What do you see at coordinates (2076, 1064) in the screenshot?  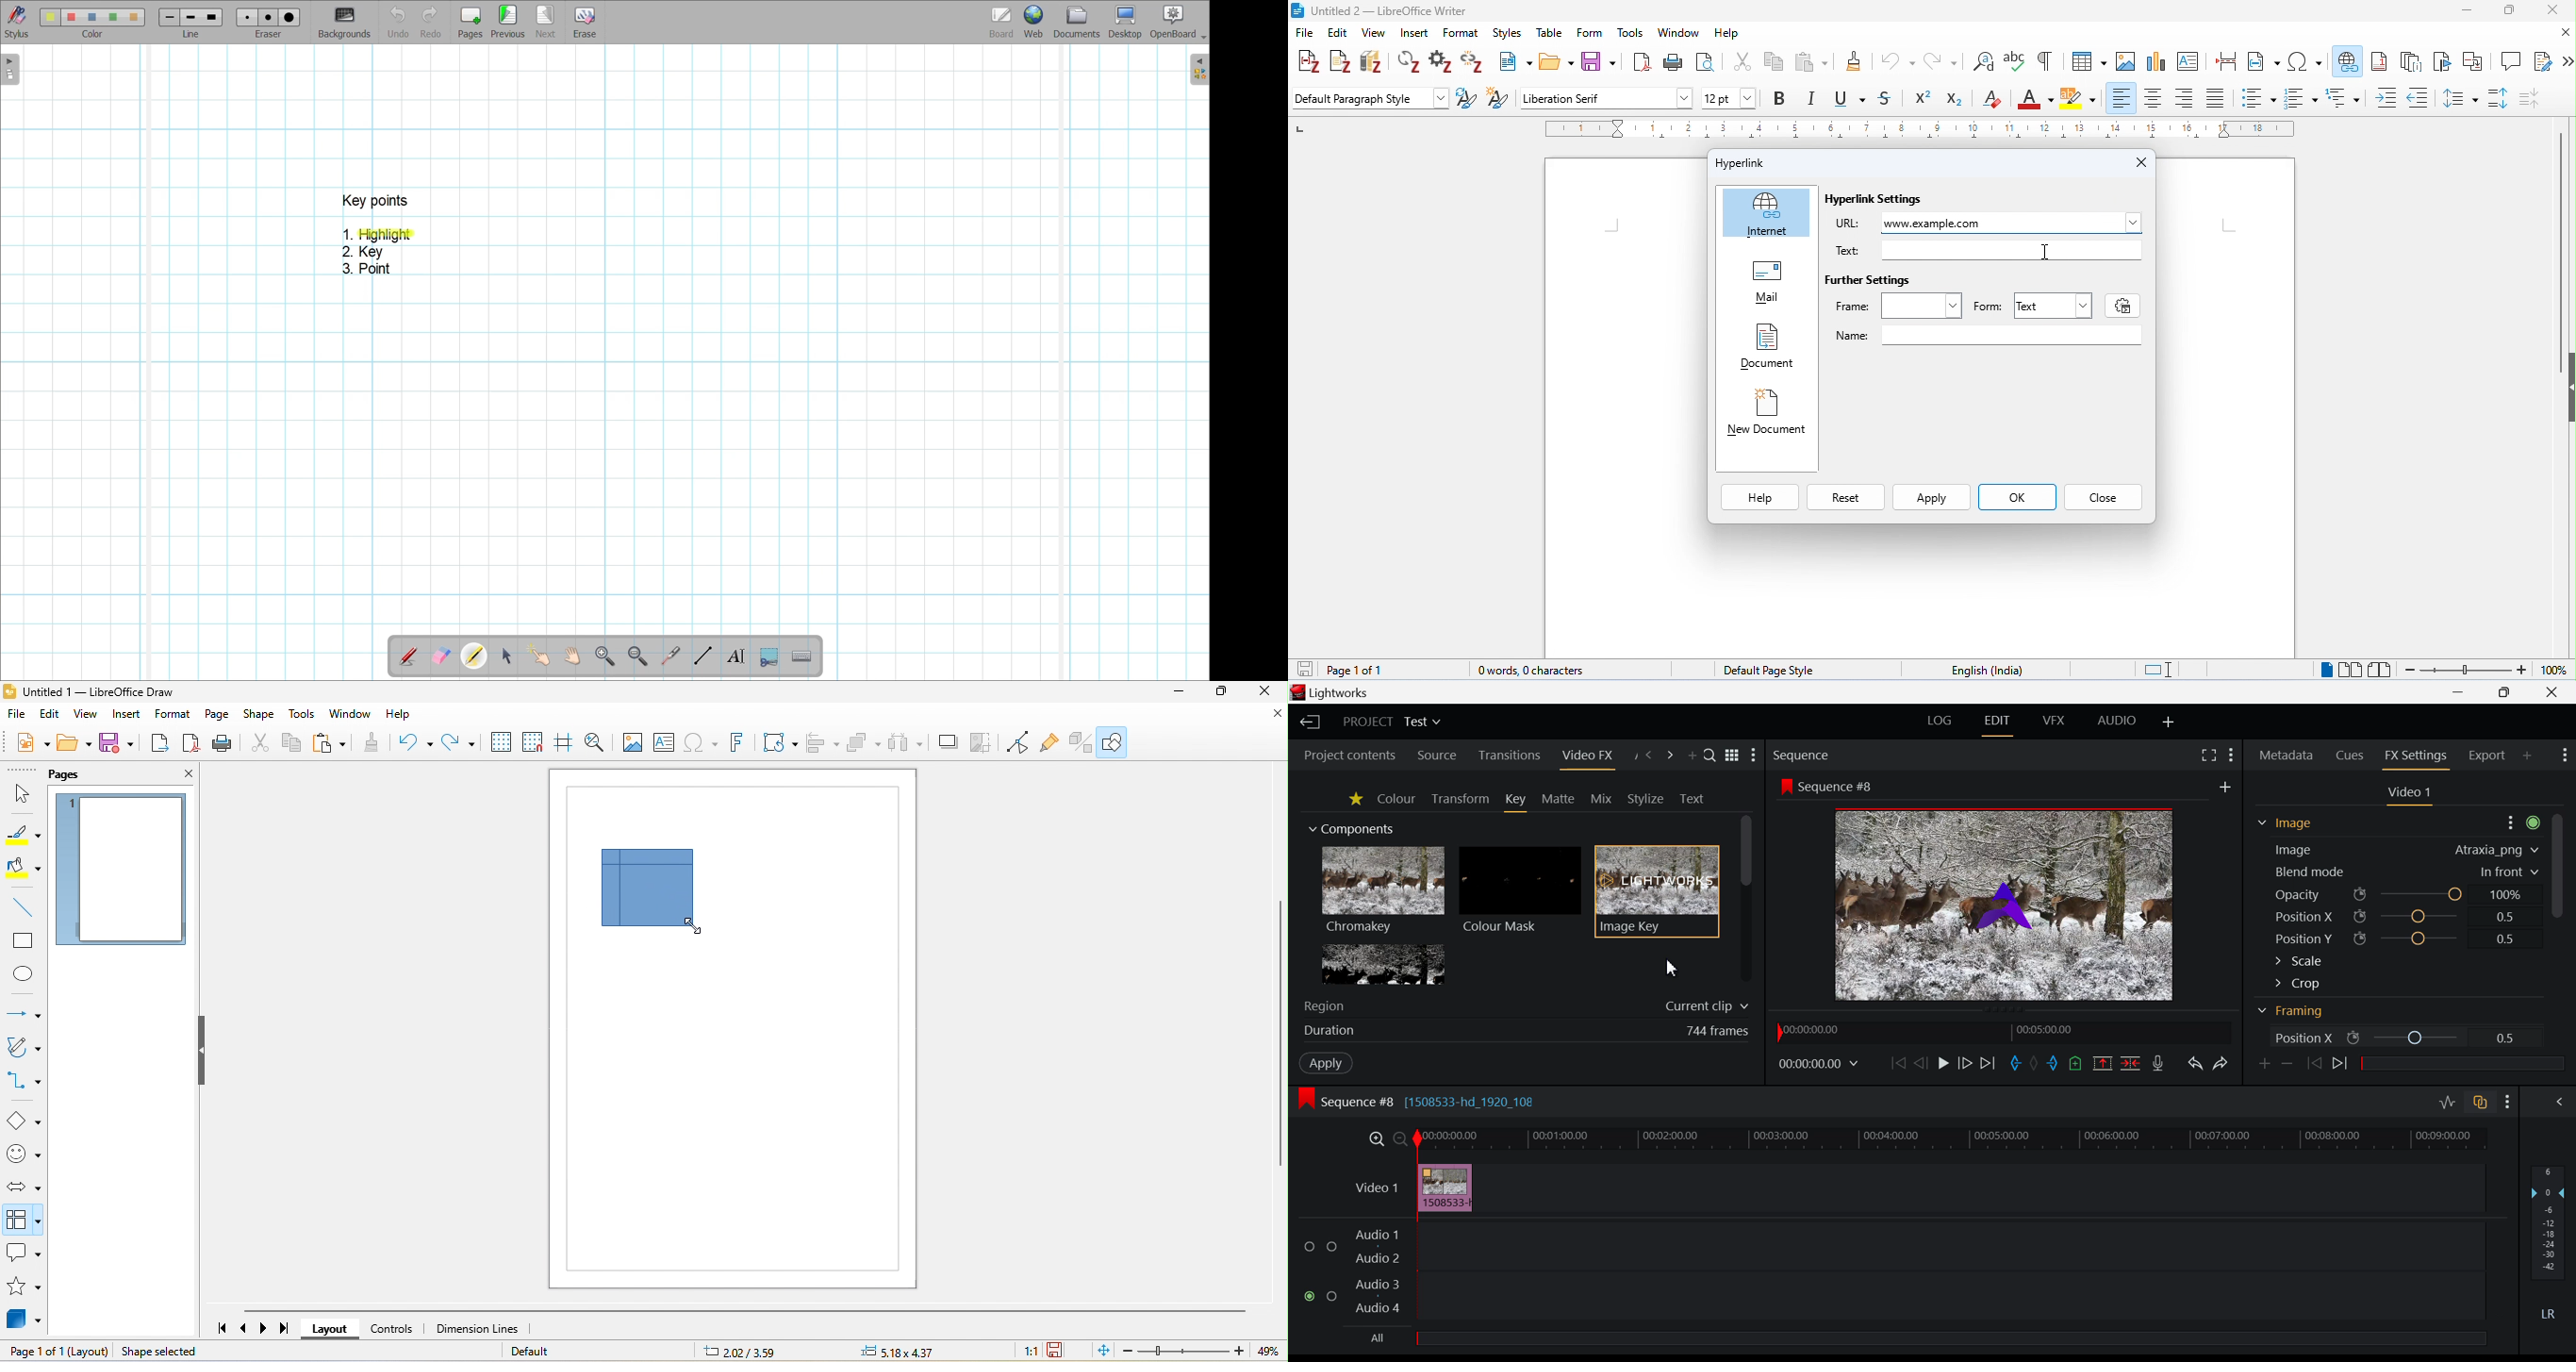 I see `Mark Cue` at bounding box center [2076, 1064].